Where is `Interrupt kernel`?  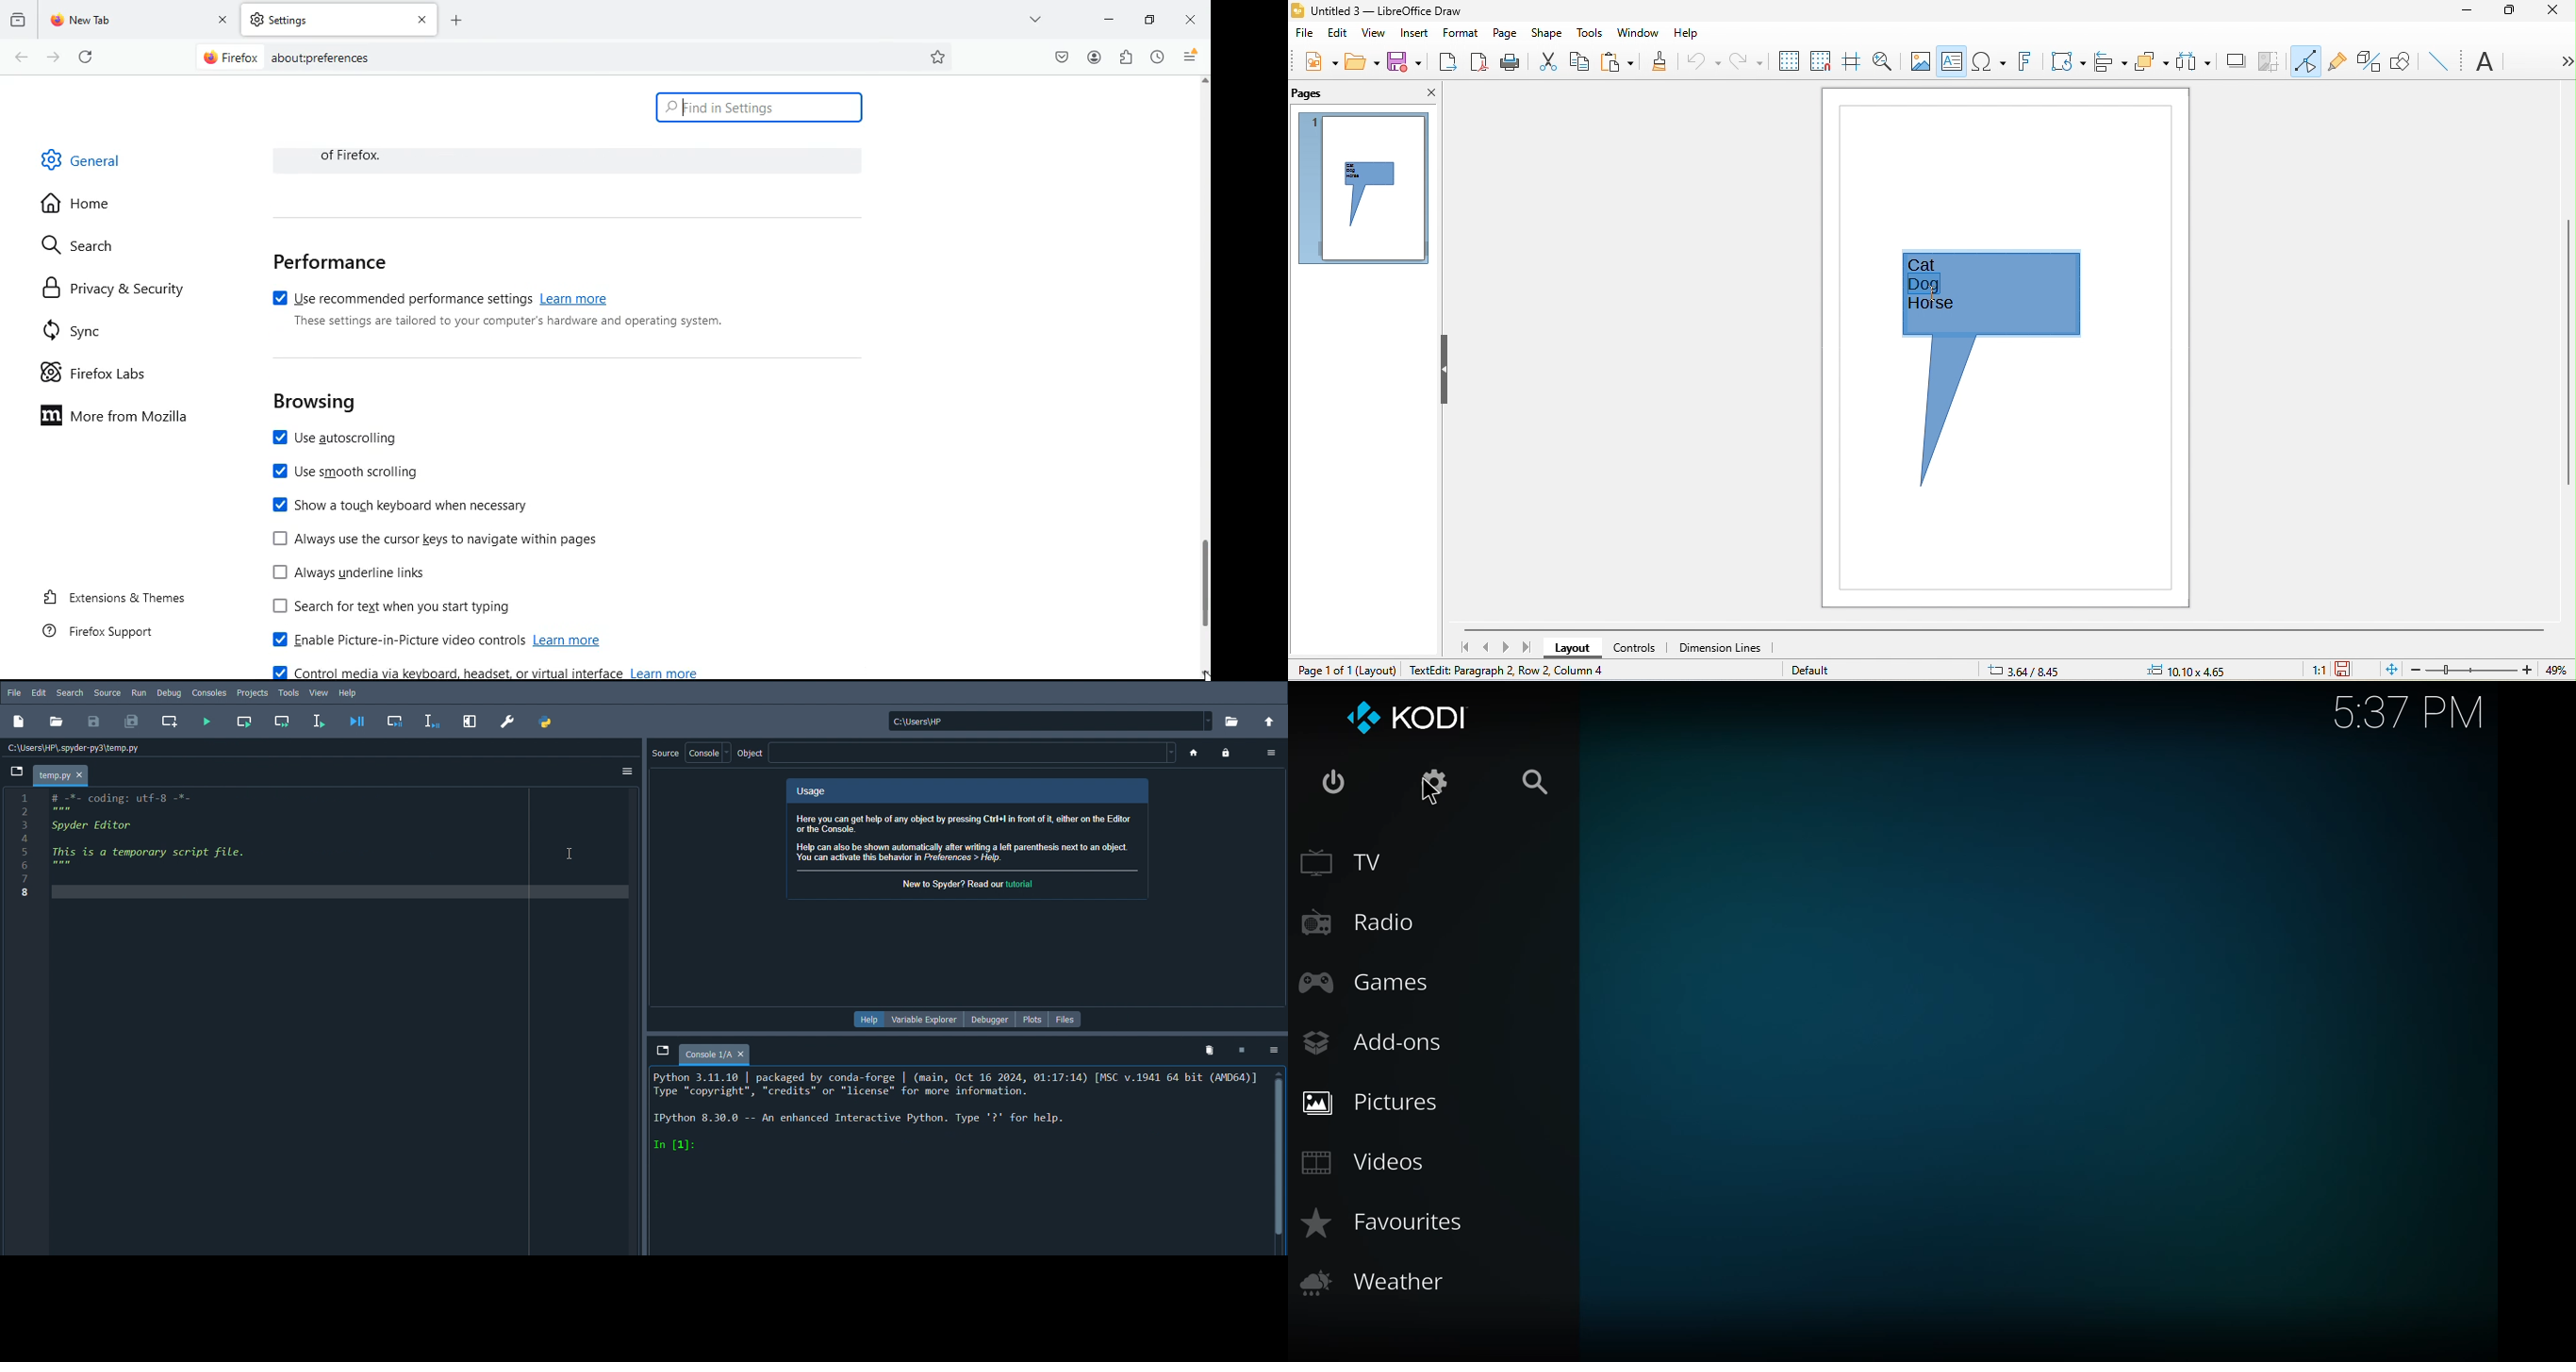 Interrupt kernel is located at coordinates (1237, 1050).